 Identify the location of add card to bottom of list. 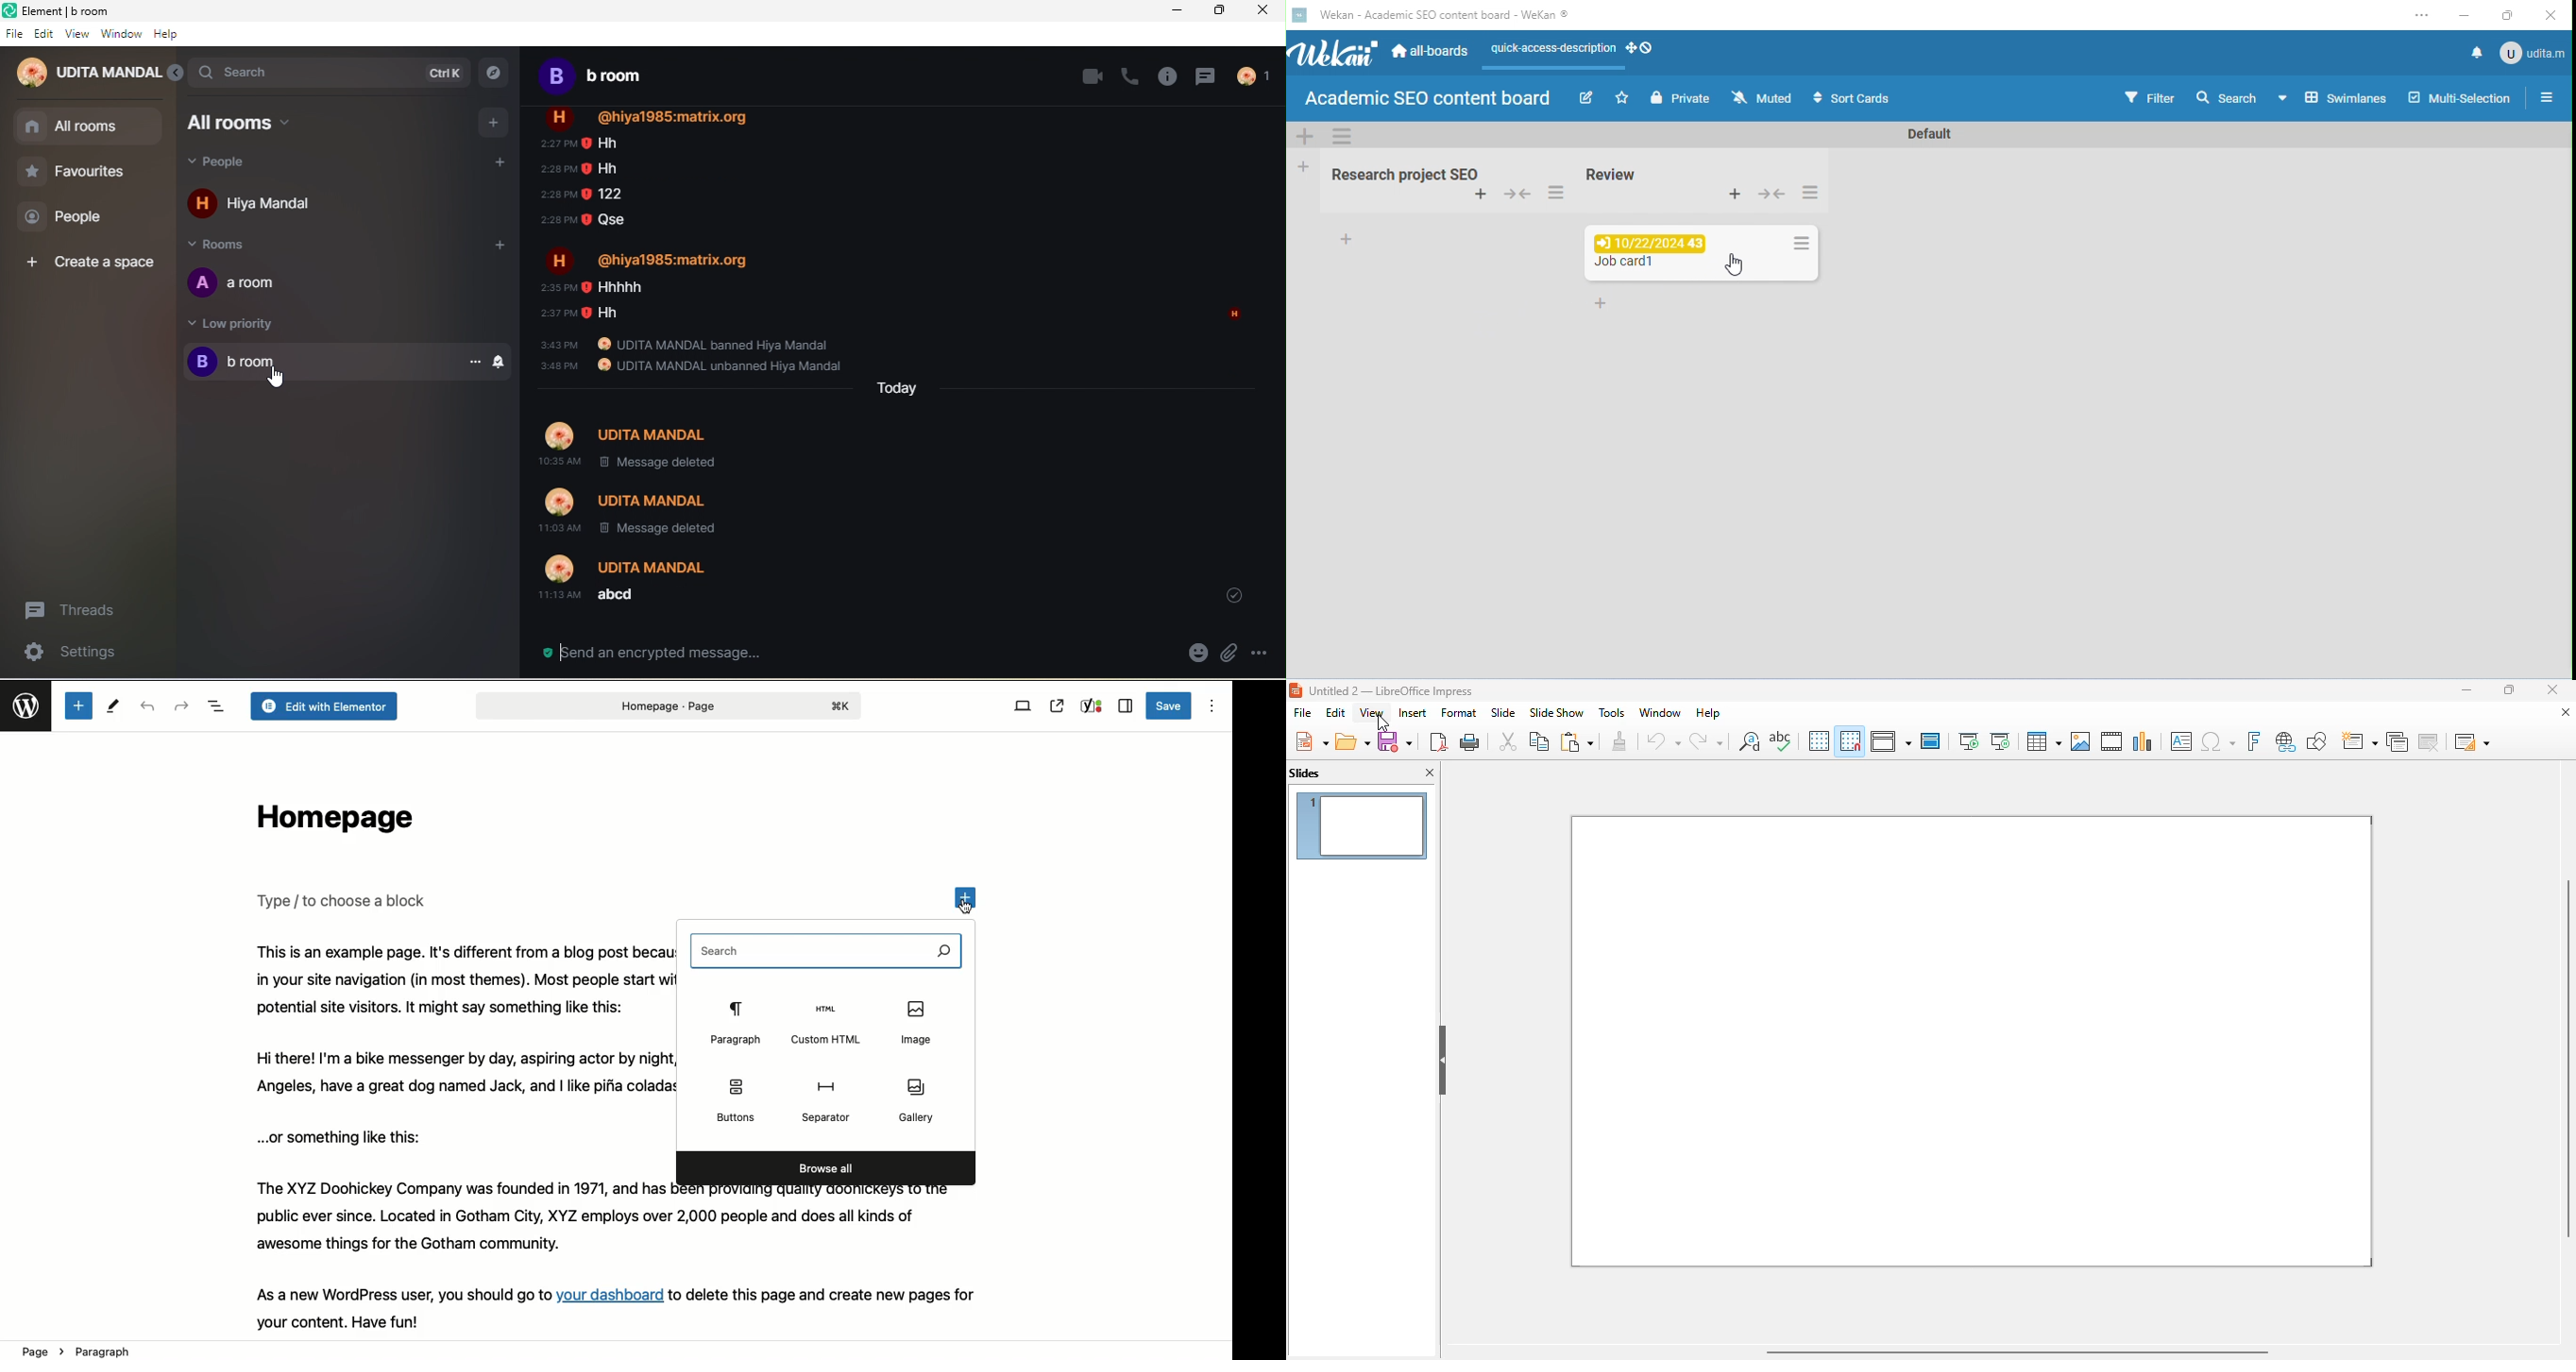
(1349, 238).